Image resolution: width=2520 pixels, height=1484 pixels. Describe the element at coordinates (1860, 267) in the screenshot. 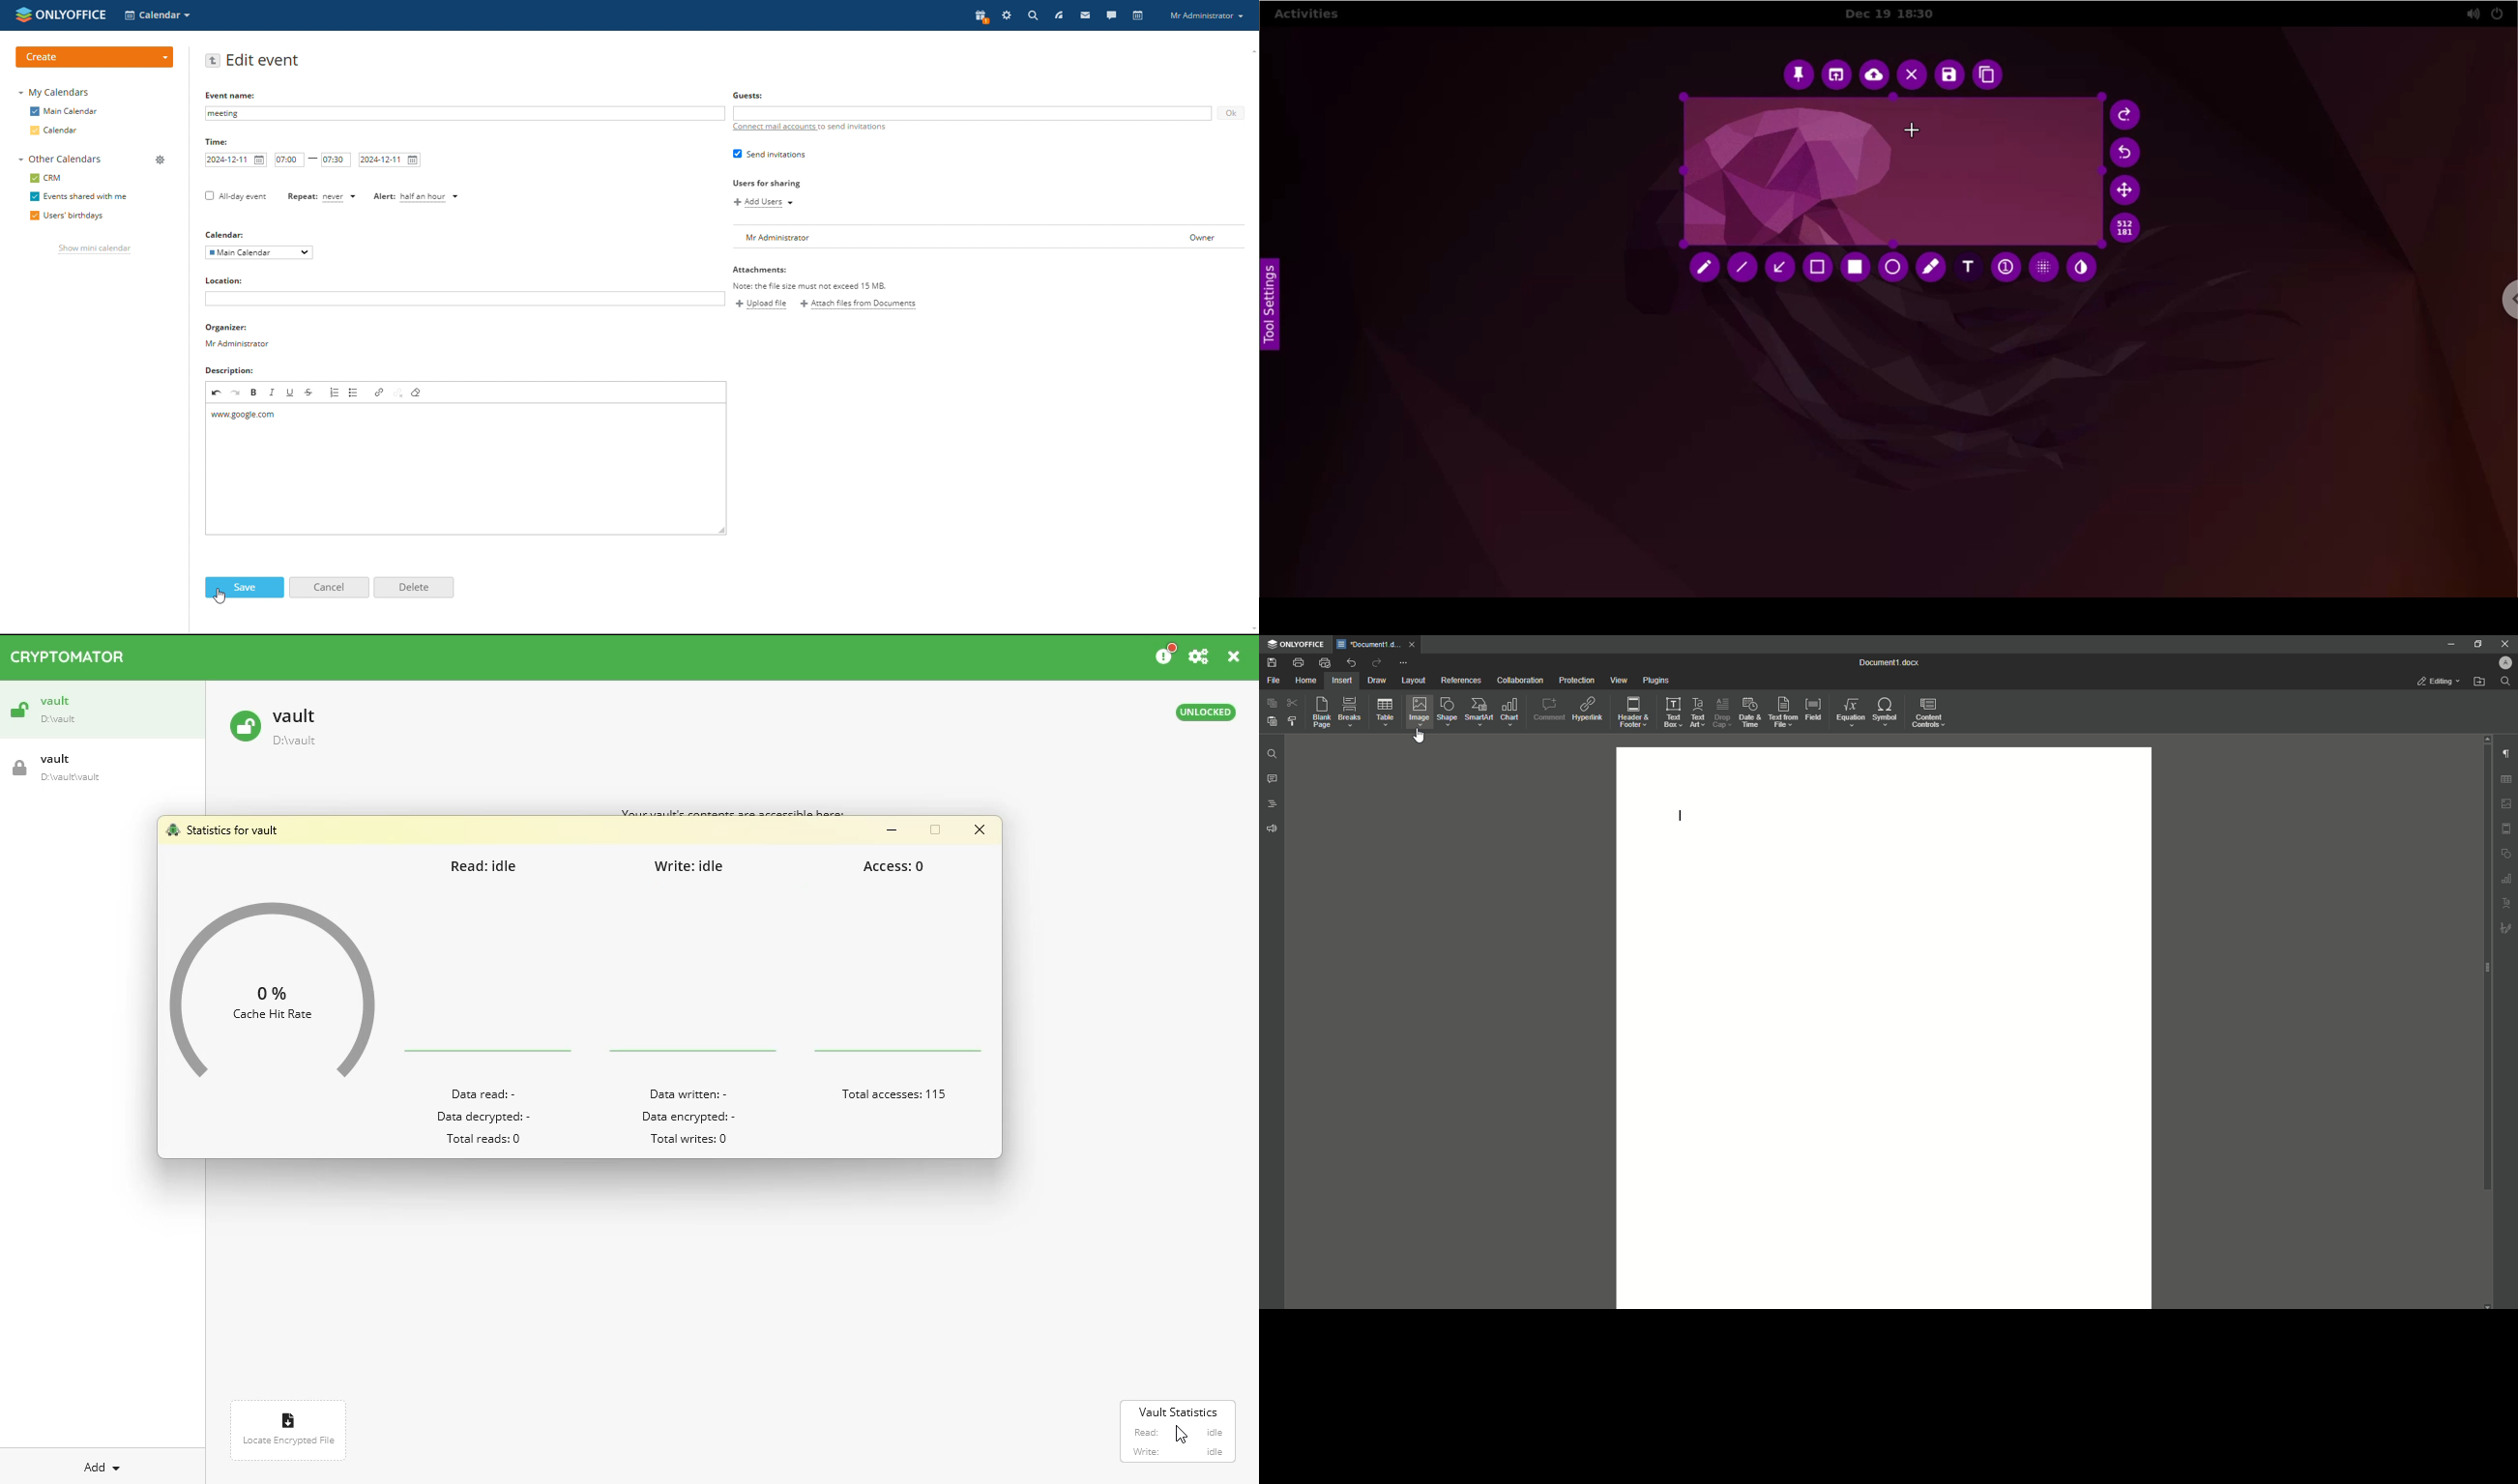

I see `rectangle tool` at that location.